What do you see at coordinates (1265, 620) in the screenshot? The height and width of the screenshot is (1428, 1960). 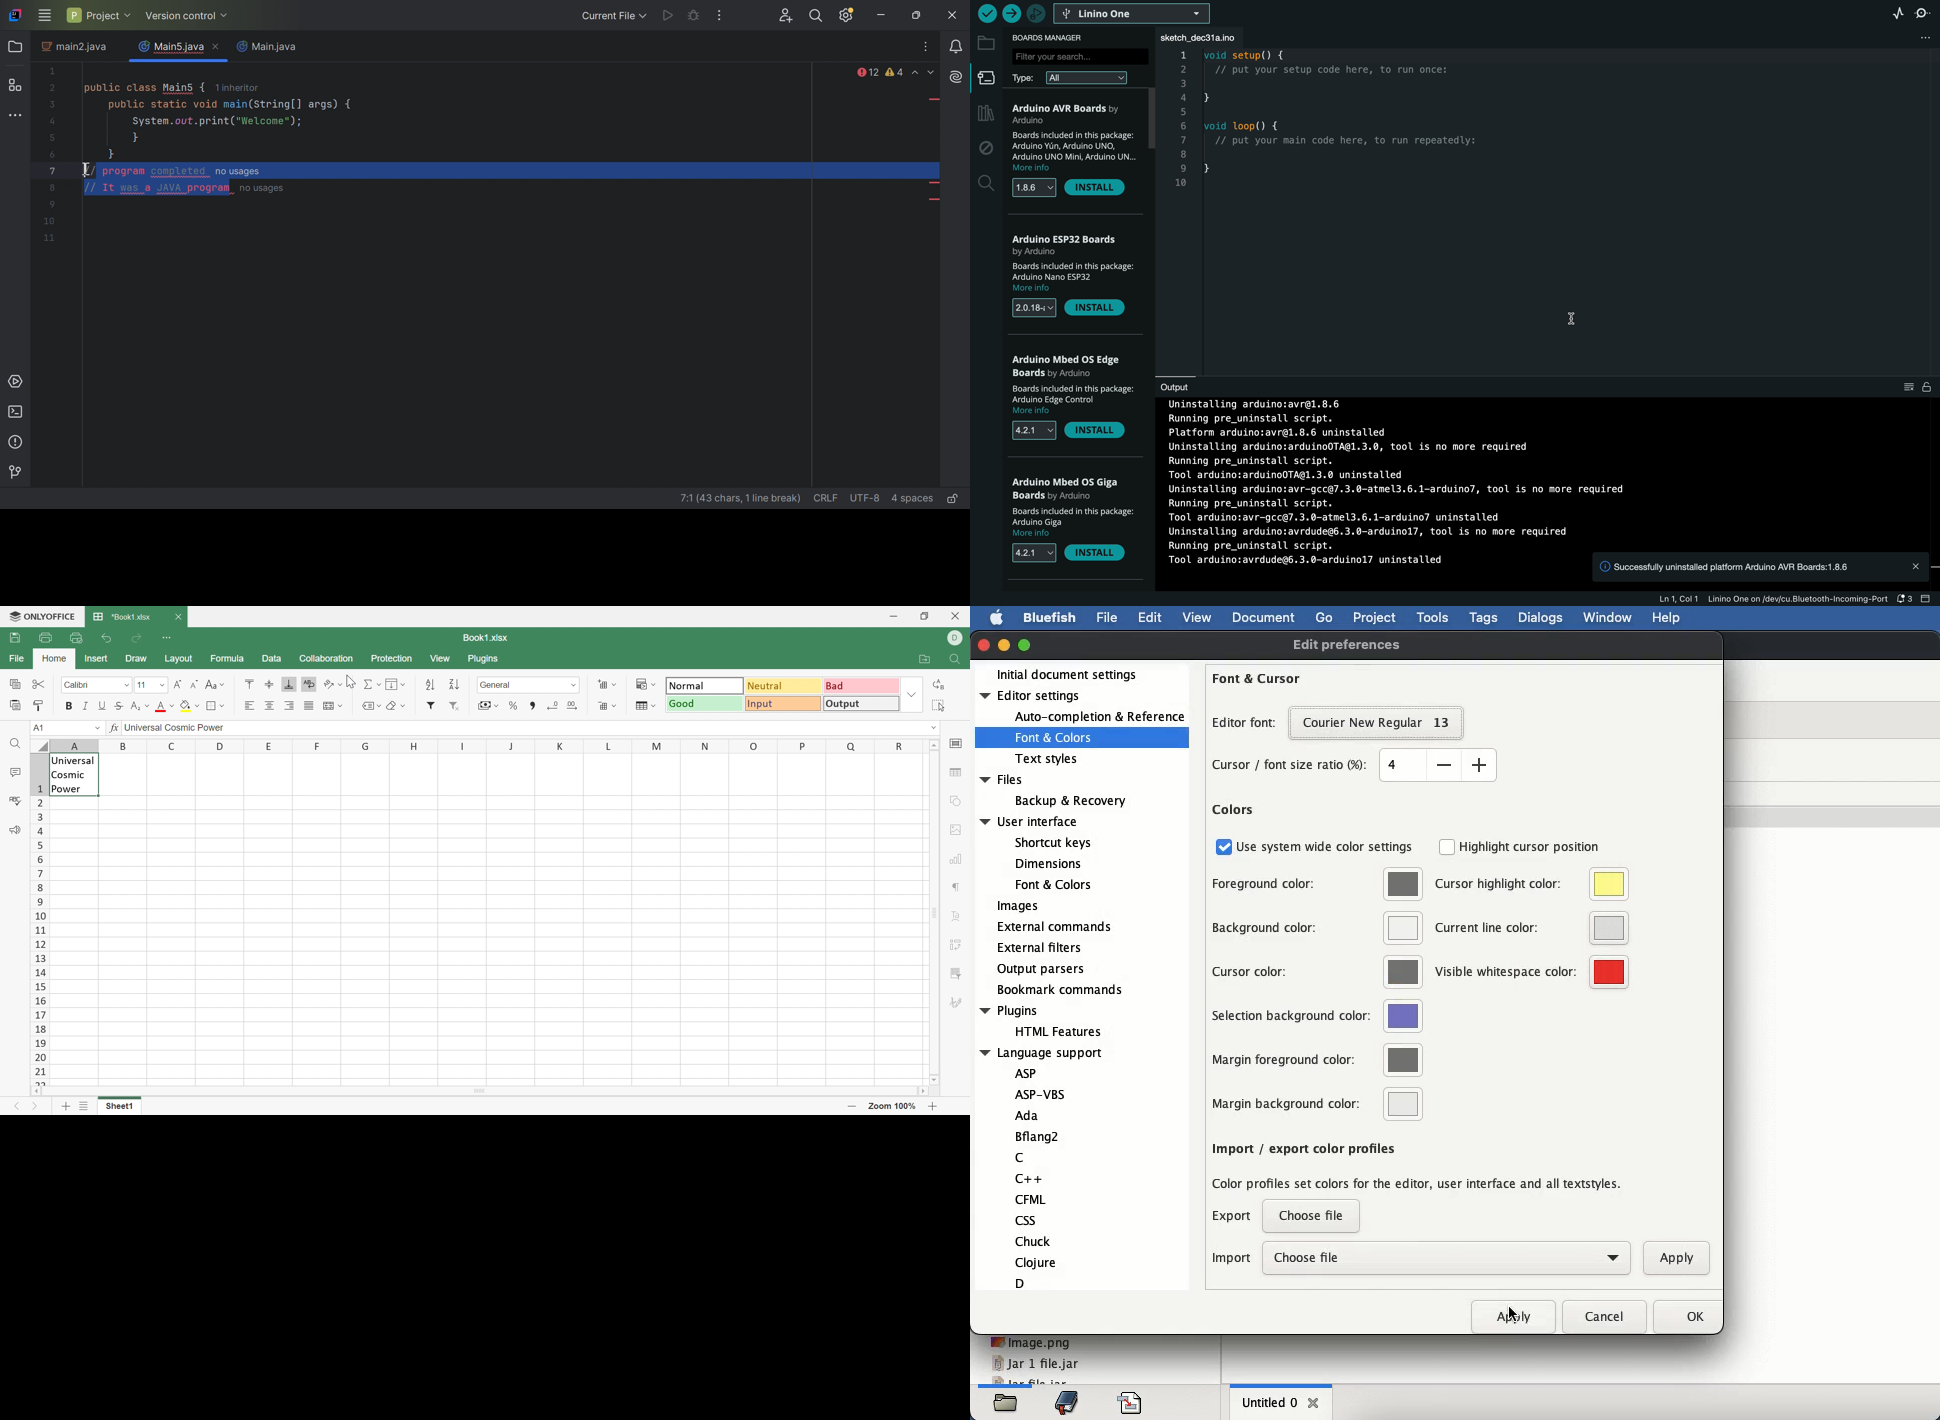 I see `document` at bounding box center [1265, 620].